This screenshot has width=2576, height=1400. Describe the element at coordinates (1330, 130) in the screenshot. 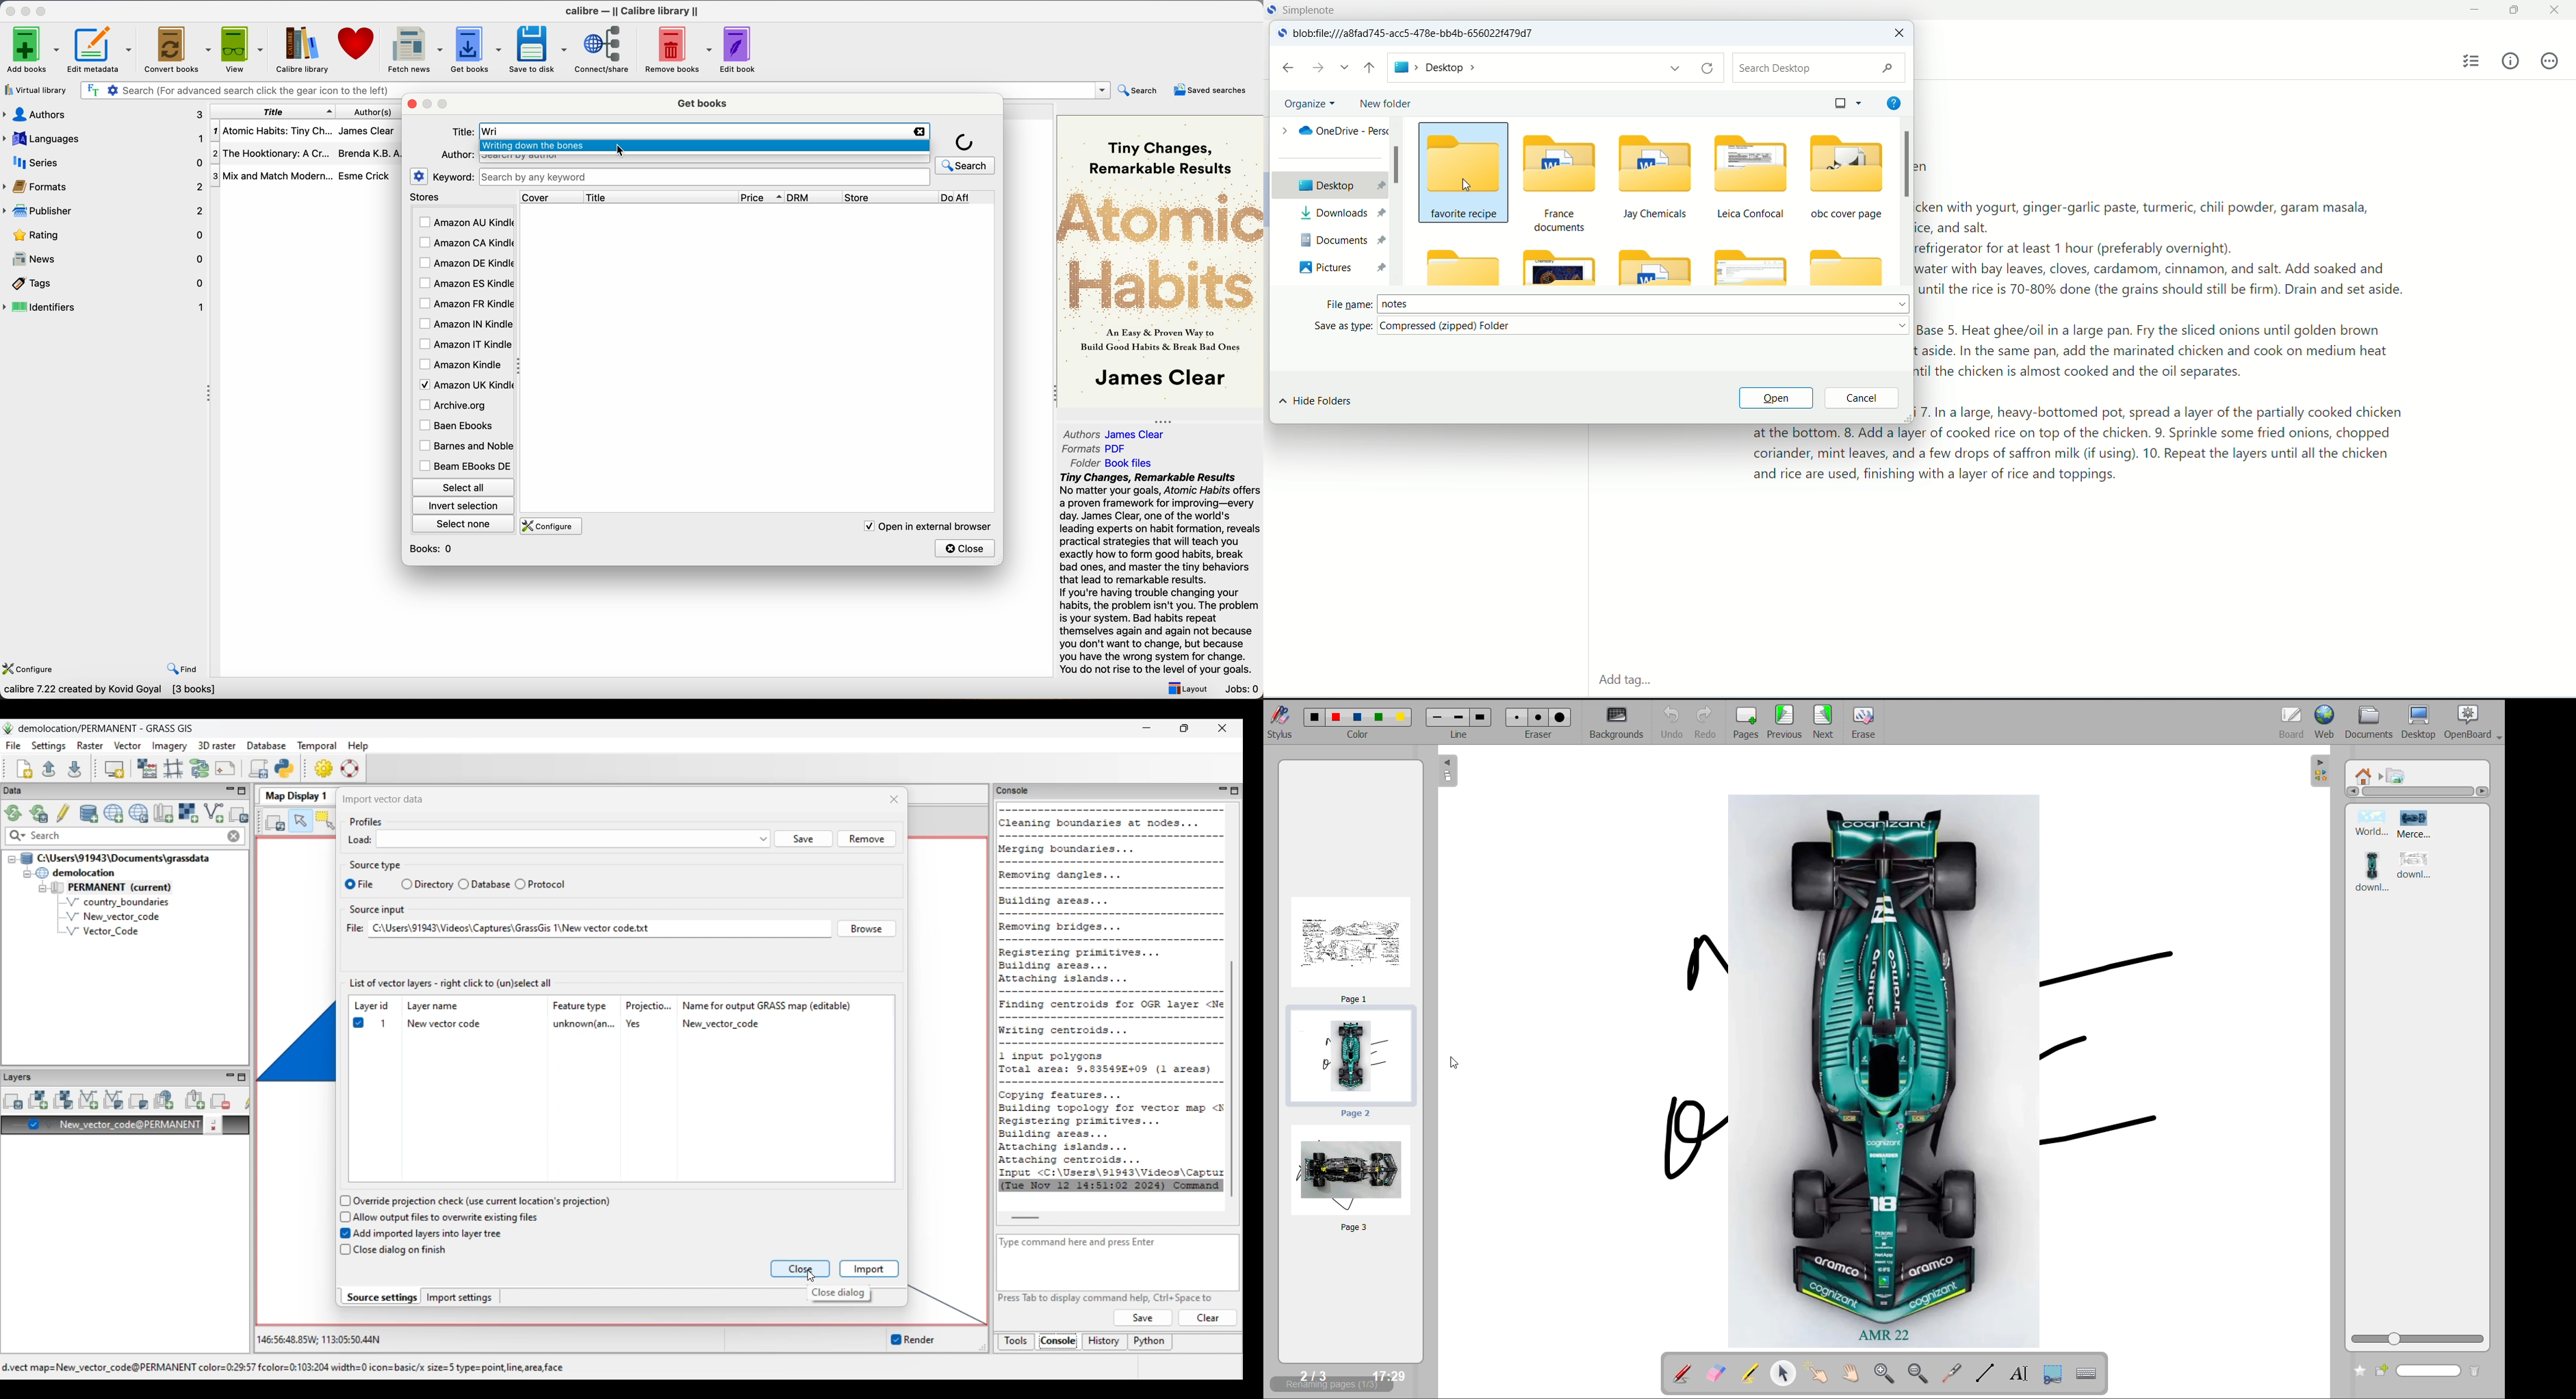

I see `onedrive` at that location.